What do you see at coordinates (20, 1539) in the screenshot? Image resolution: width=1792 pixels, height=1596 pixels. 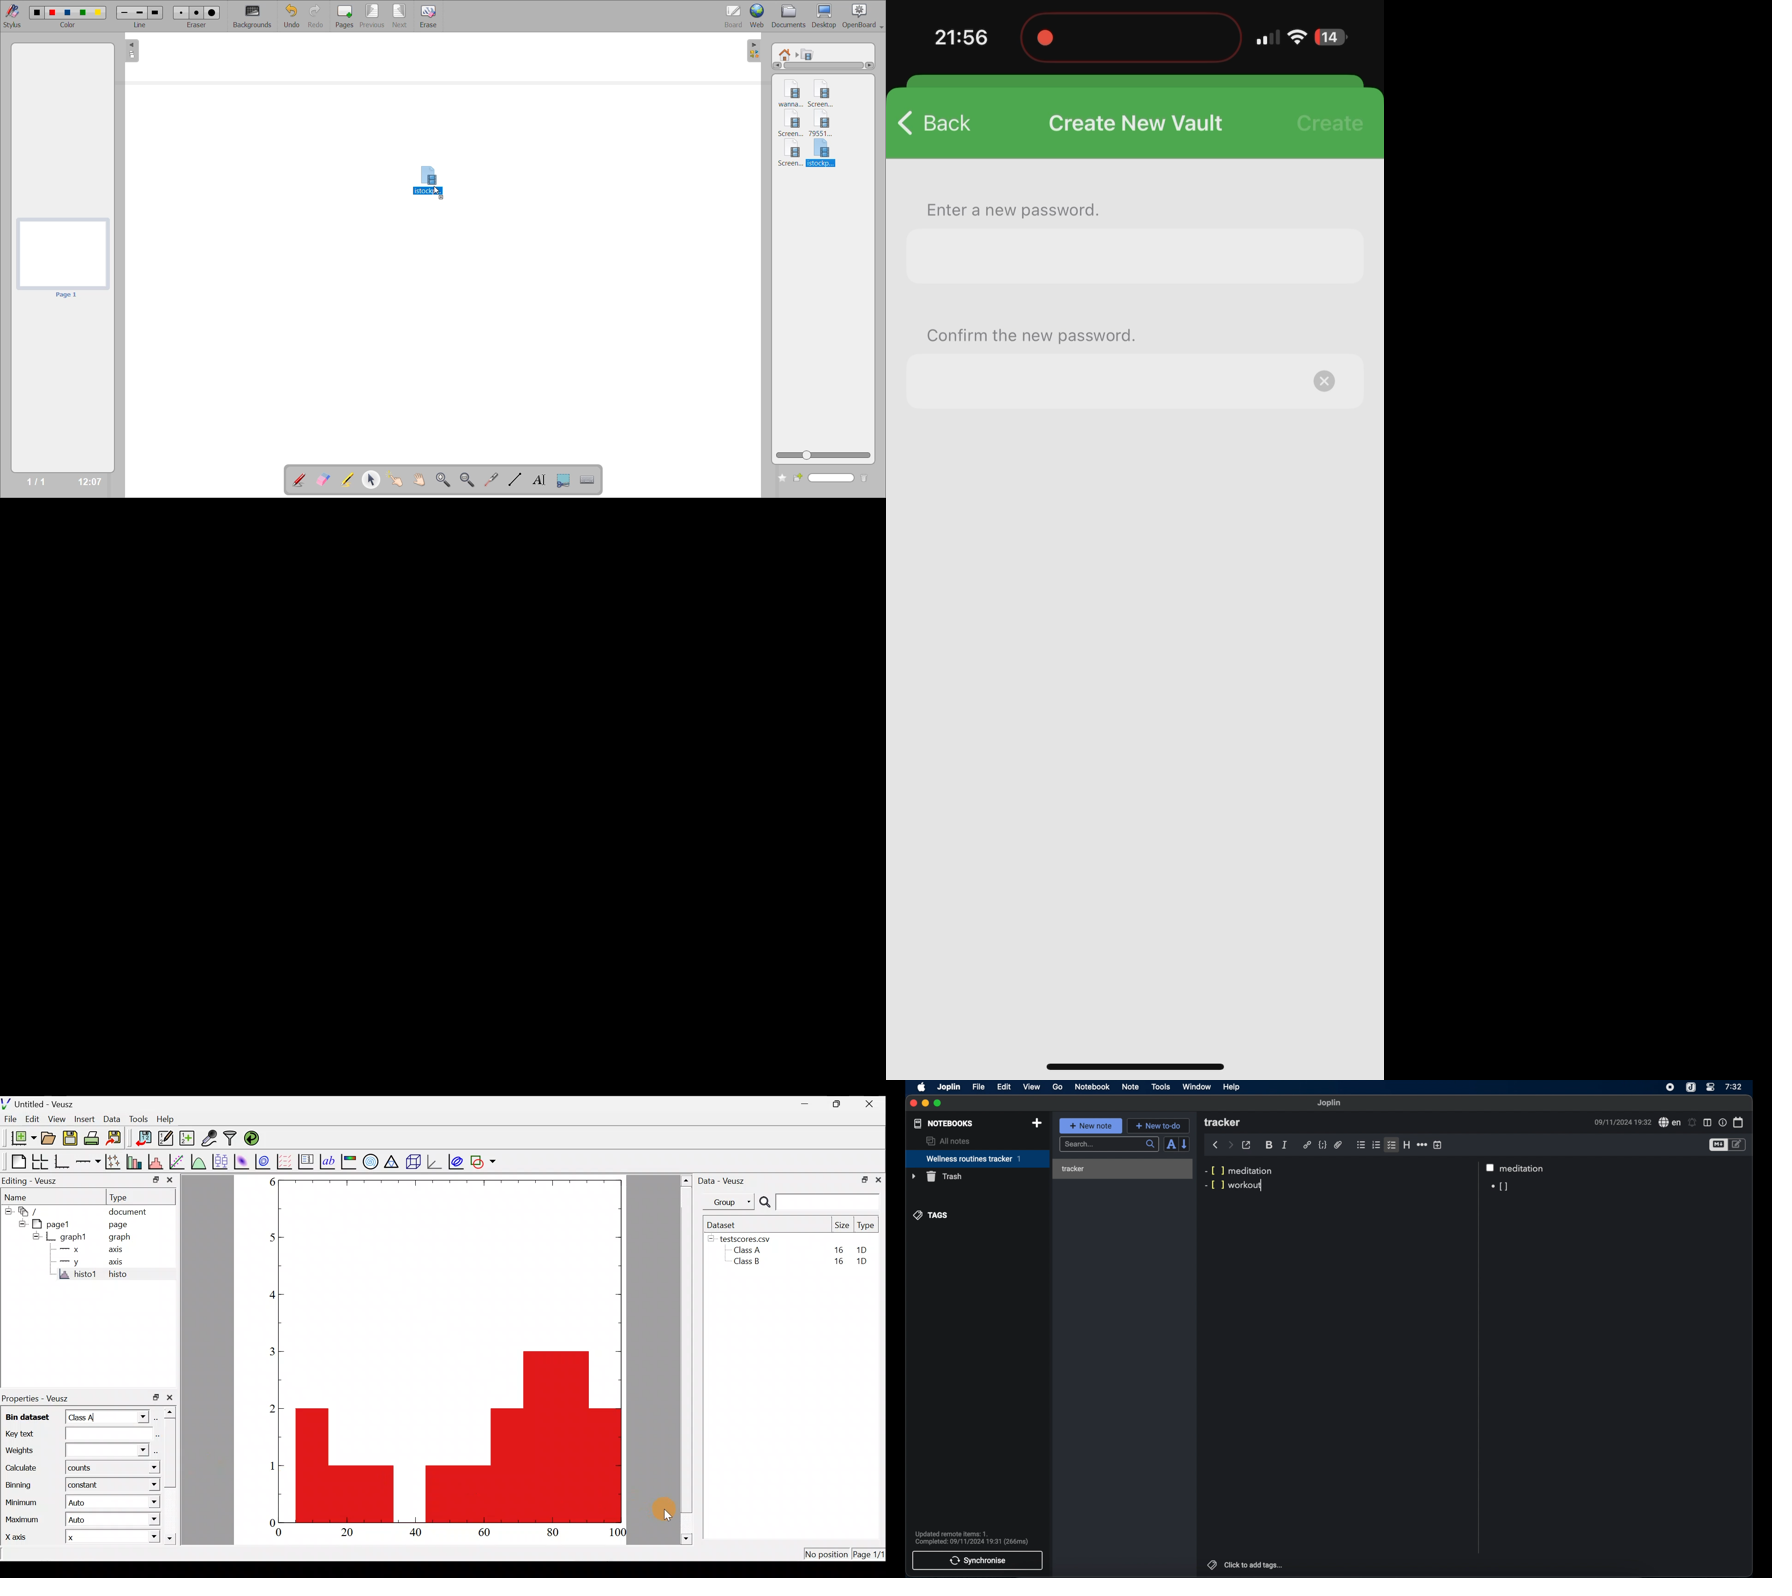 I see `X axis` at bounding box center [20, 1539].